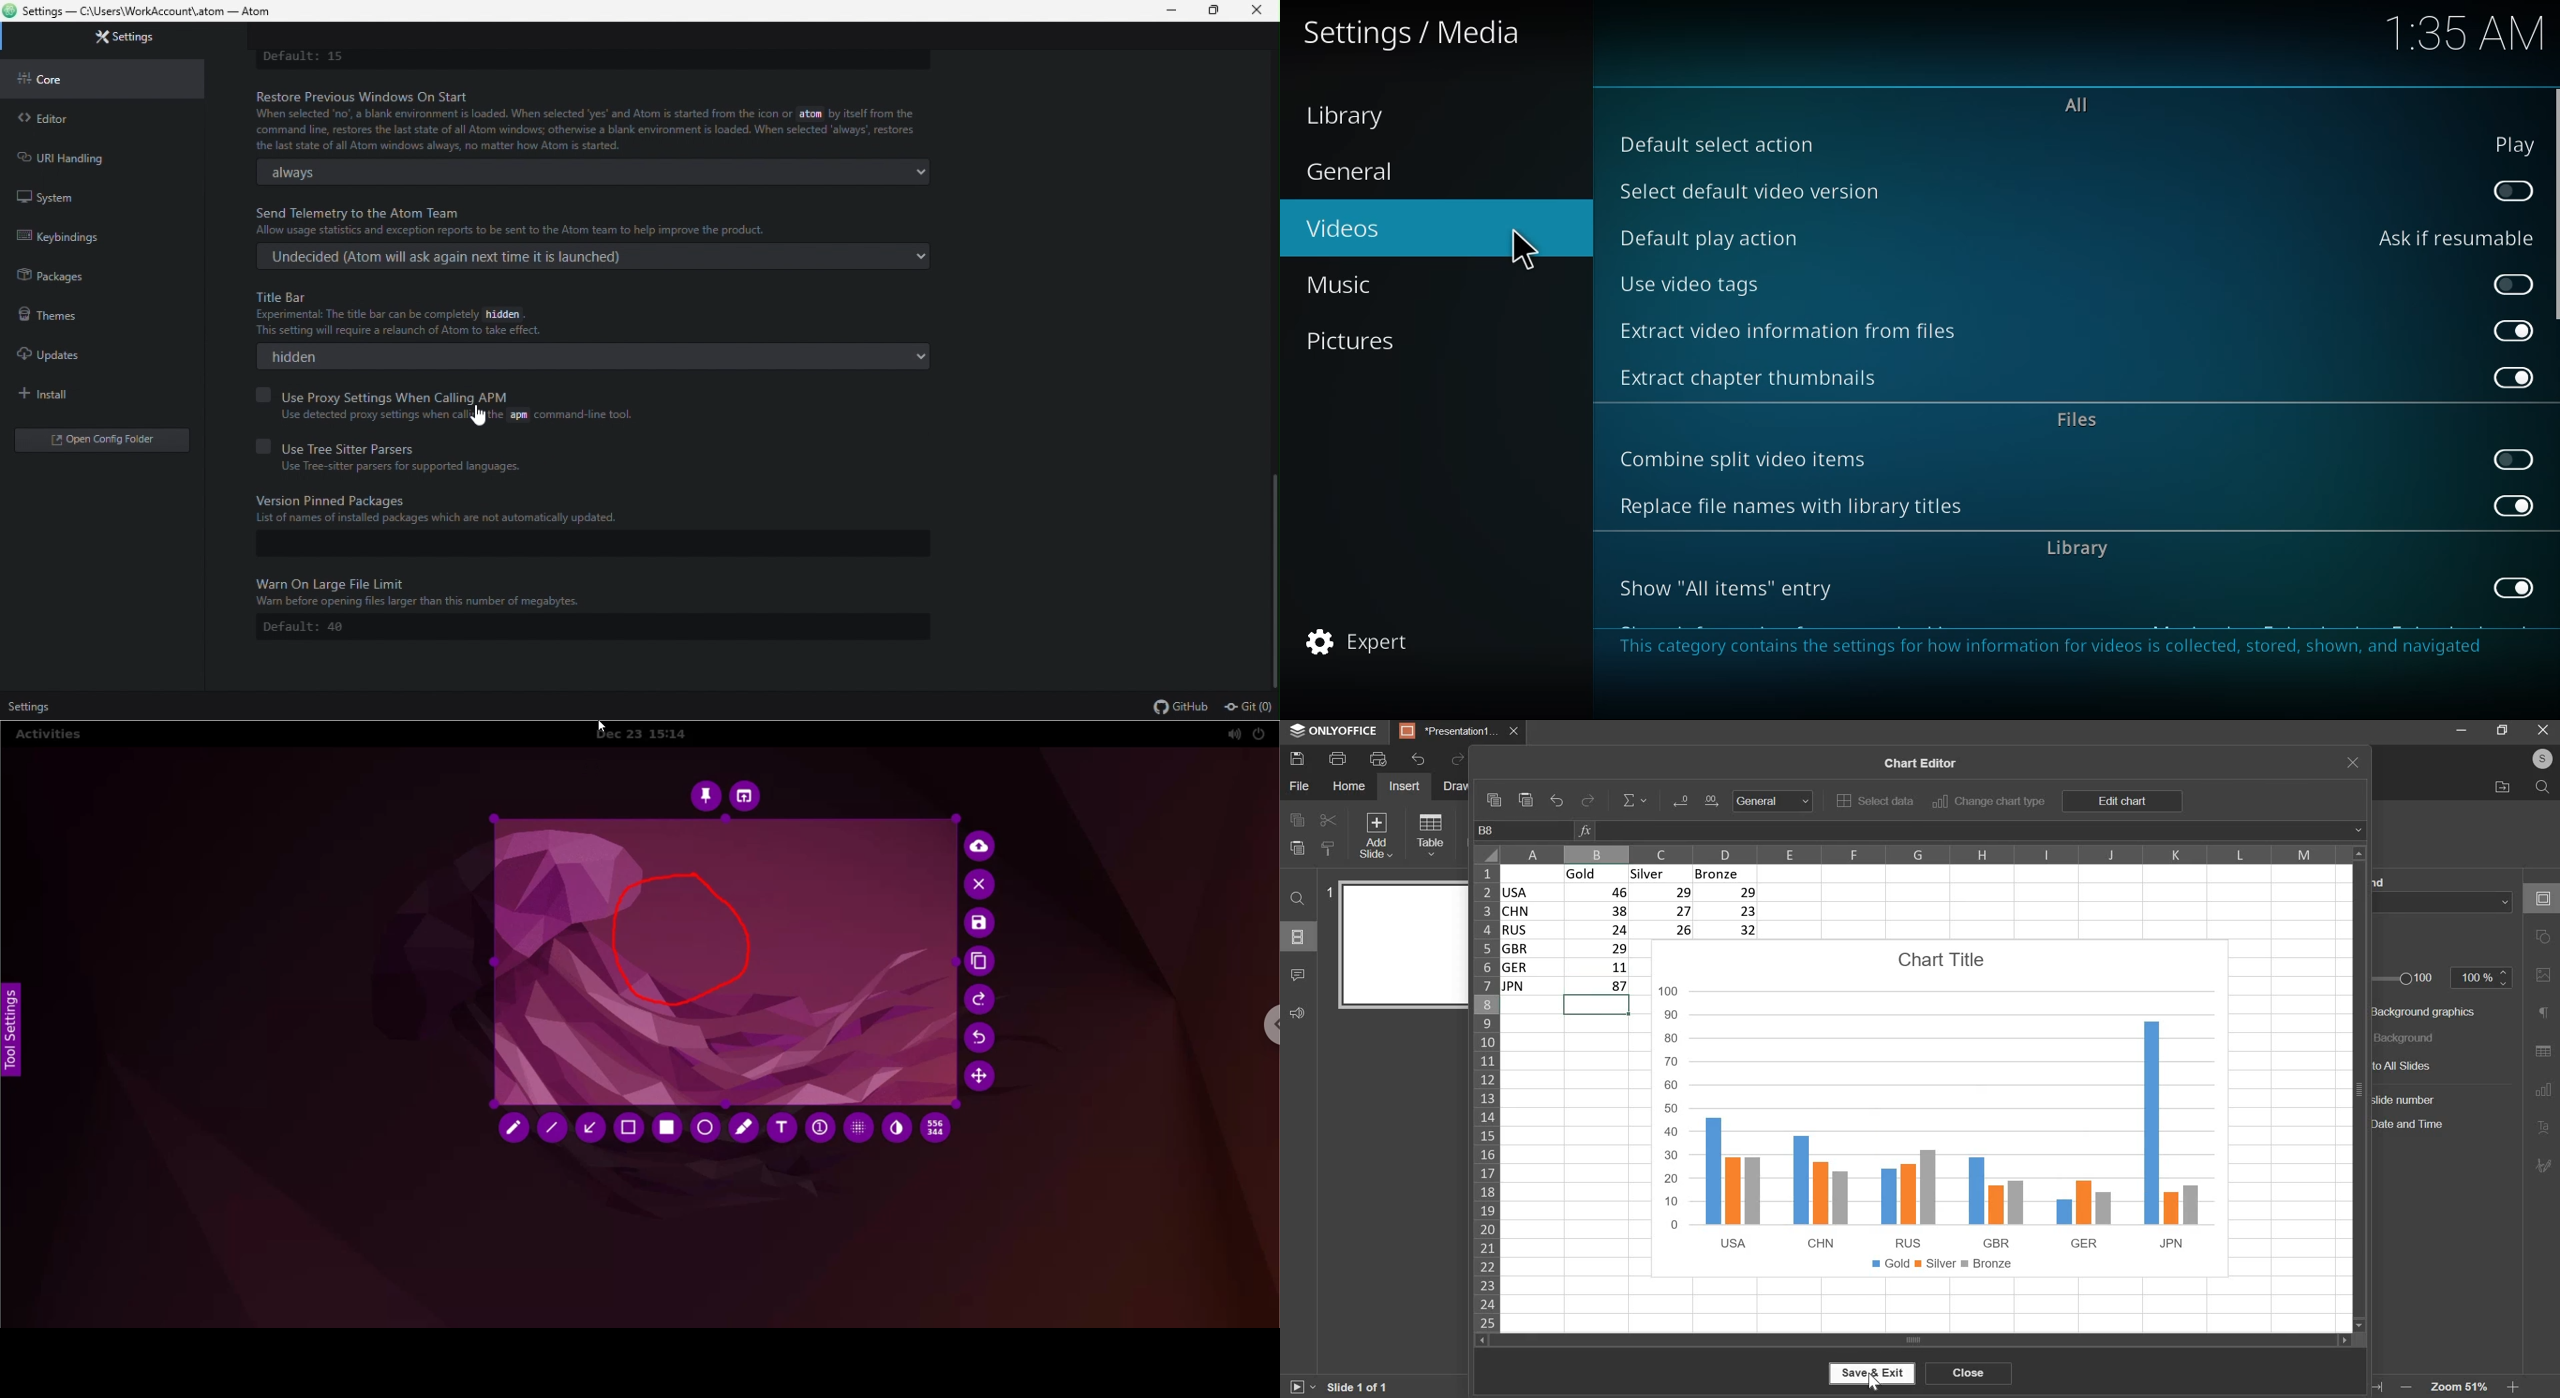 This screenshot has height=1400, width=2576. Describe the element at coordinates (1297, 974) in the screenshot. I see `comments` at that location.